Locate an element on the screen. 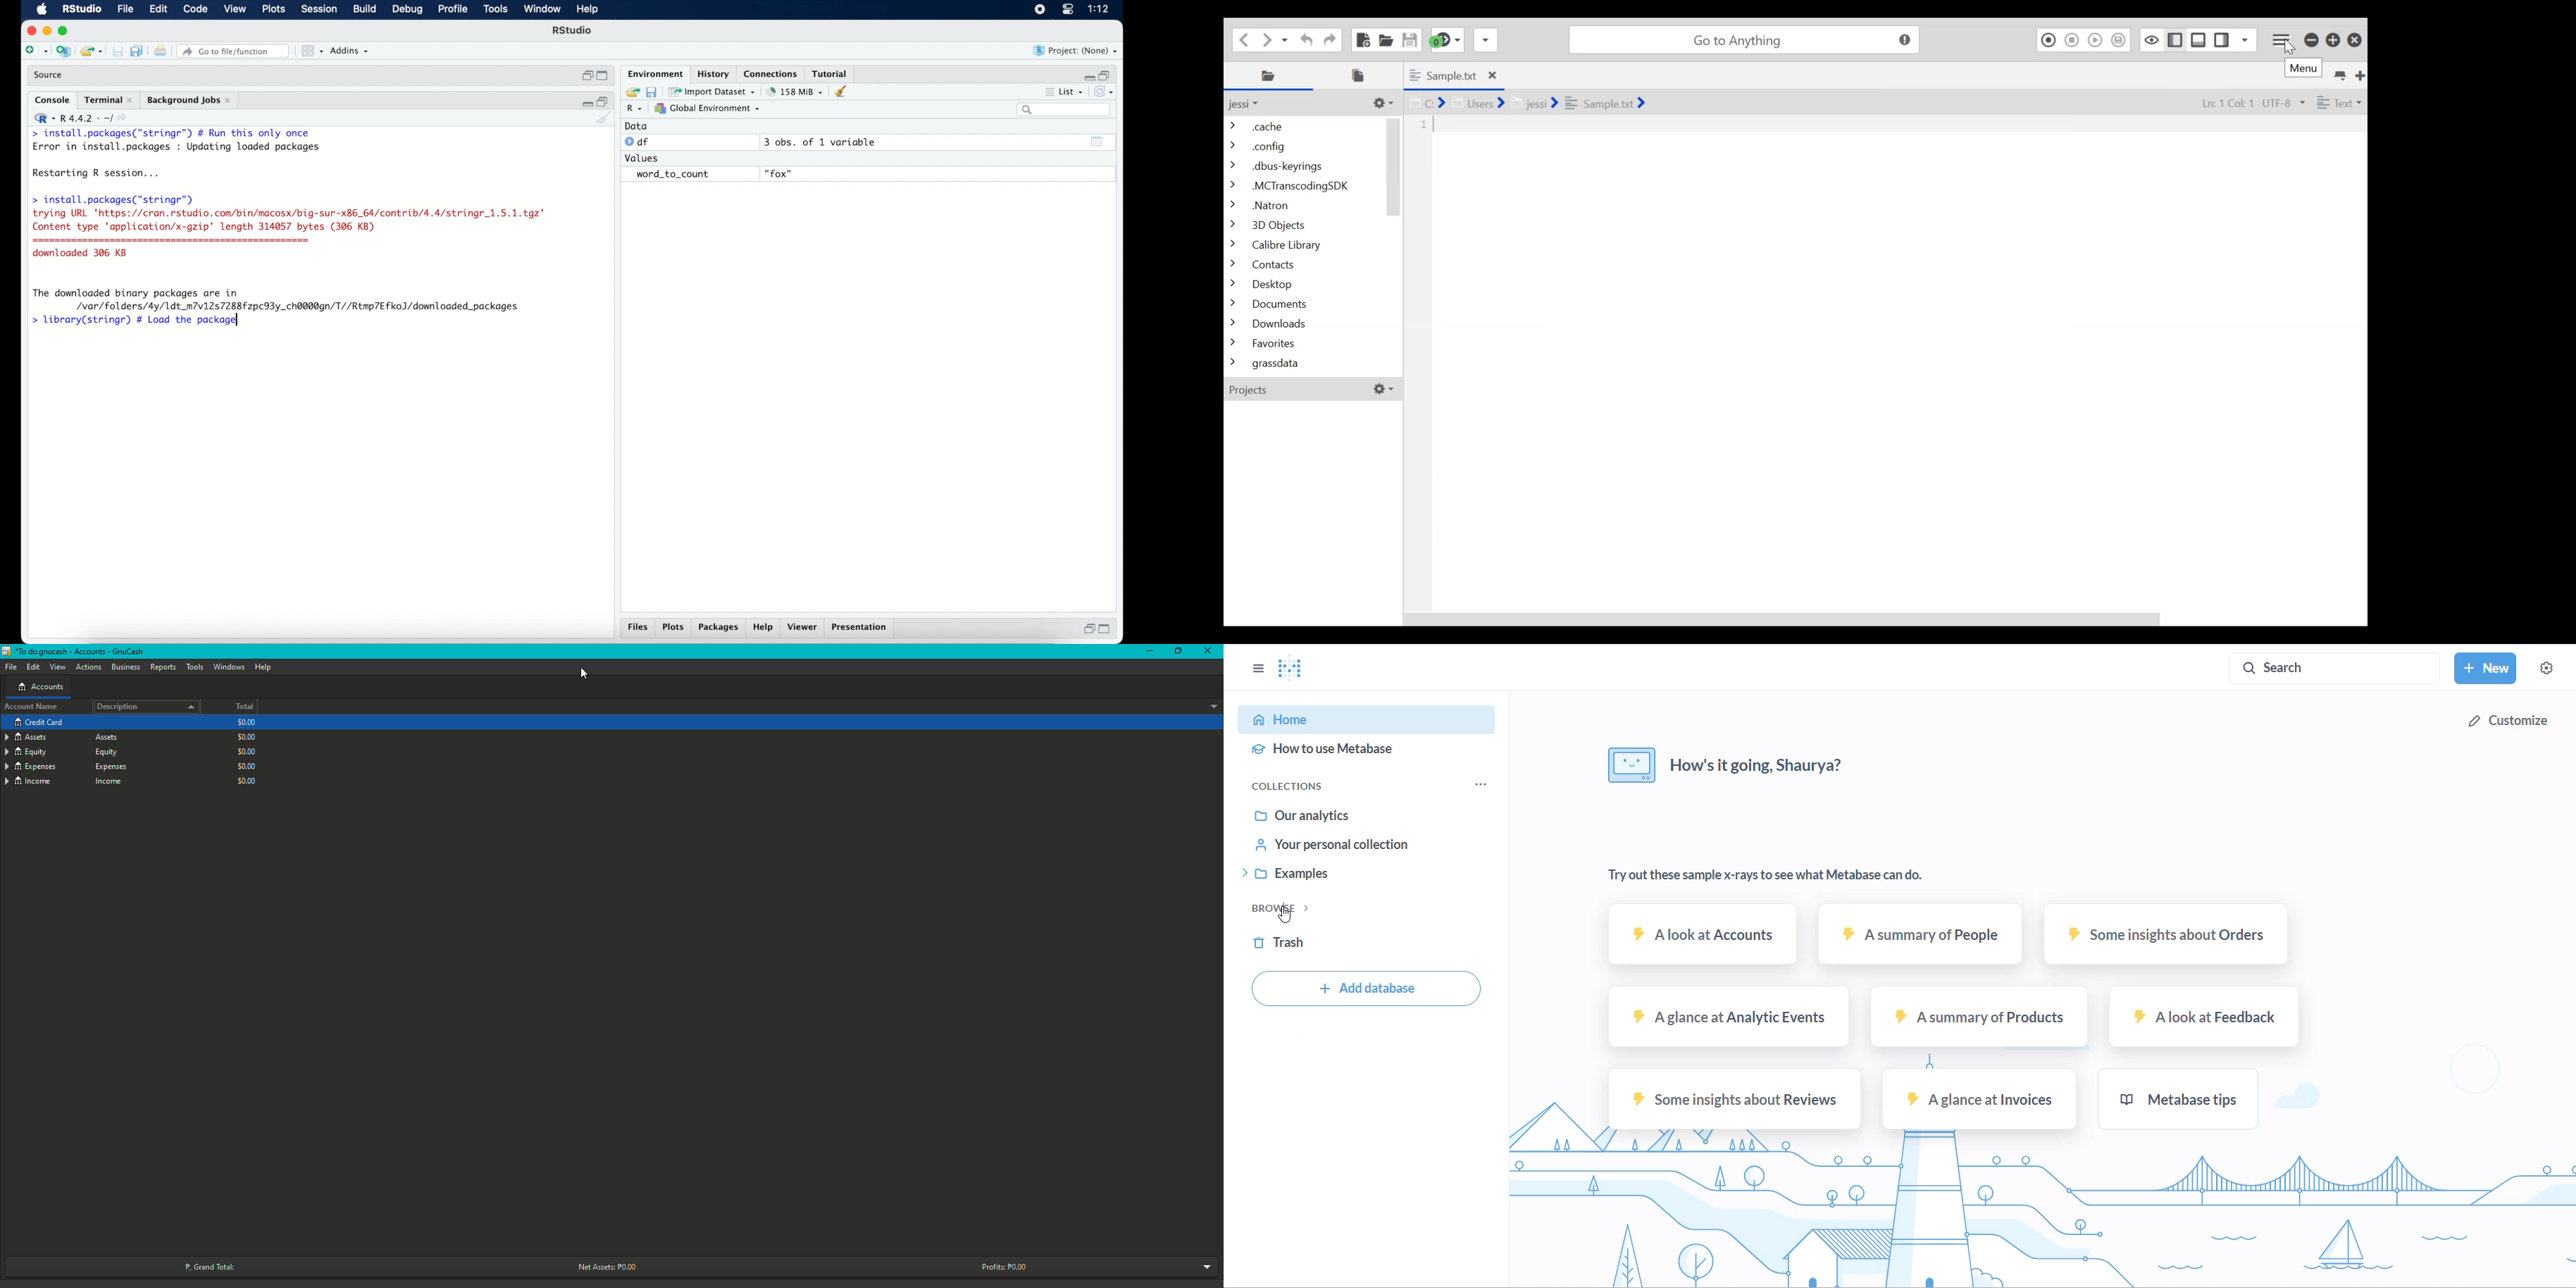 The width and height of the screenshot is (2576, 1288). load workspace is located at coordinates (631, 92).